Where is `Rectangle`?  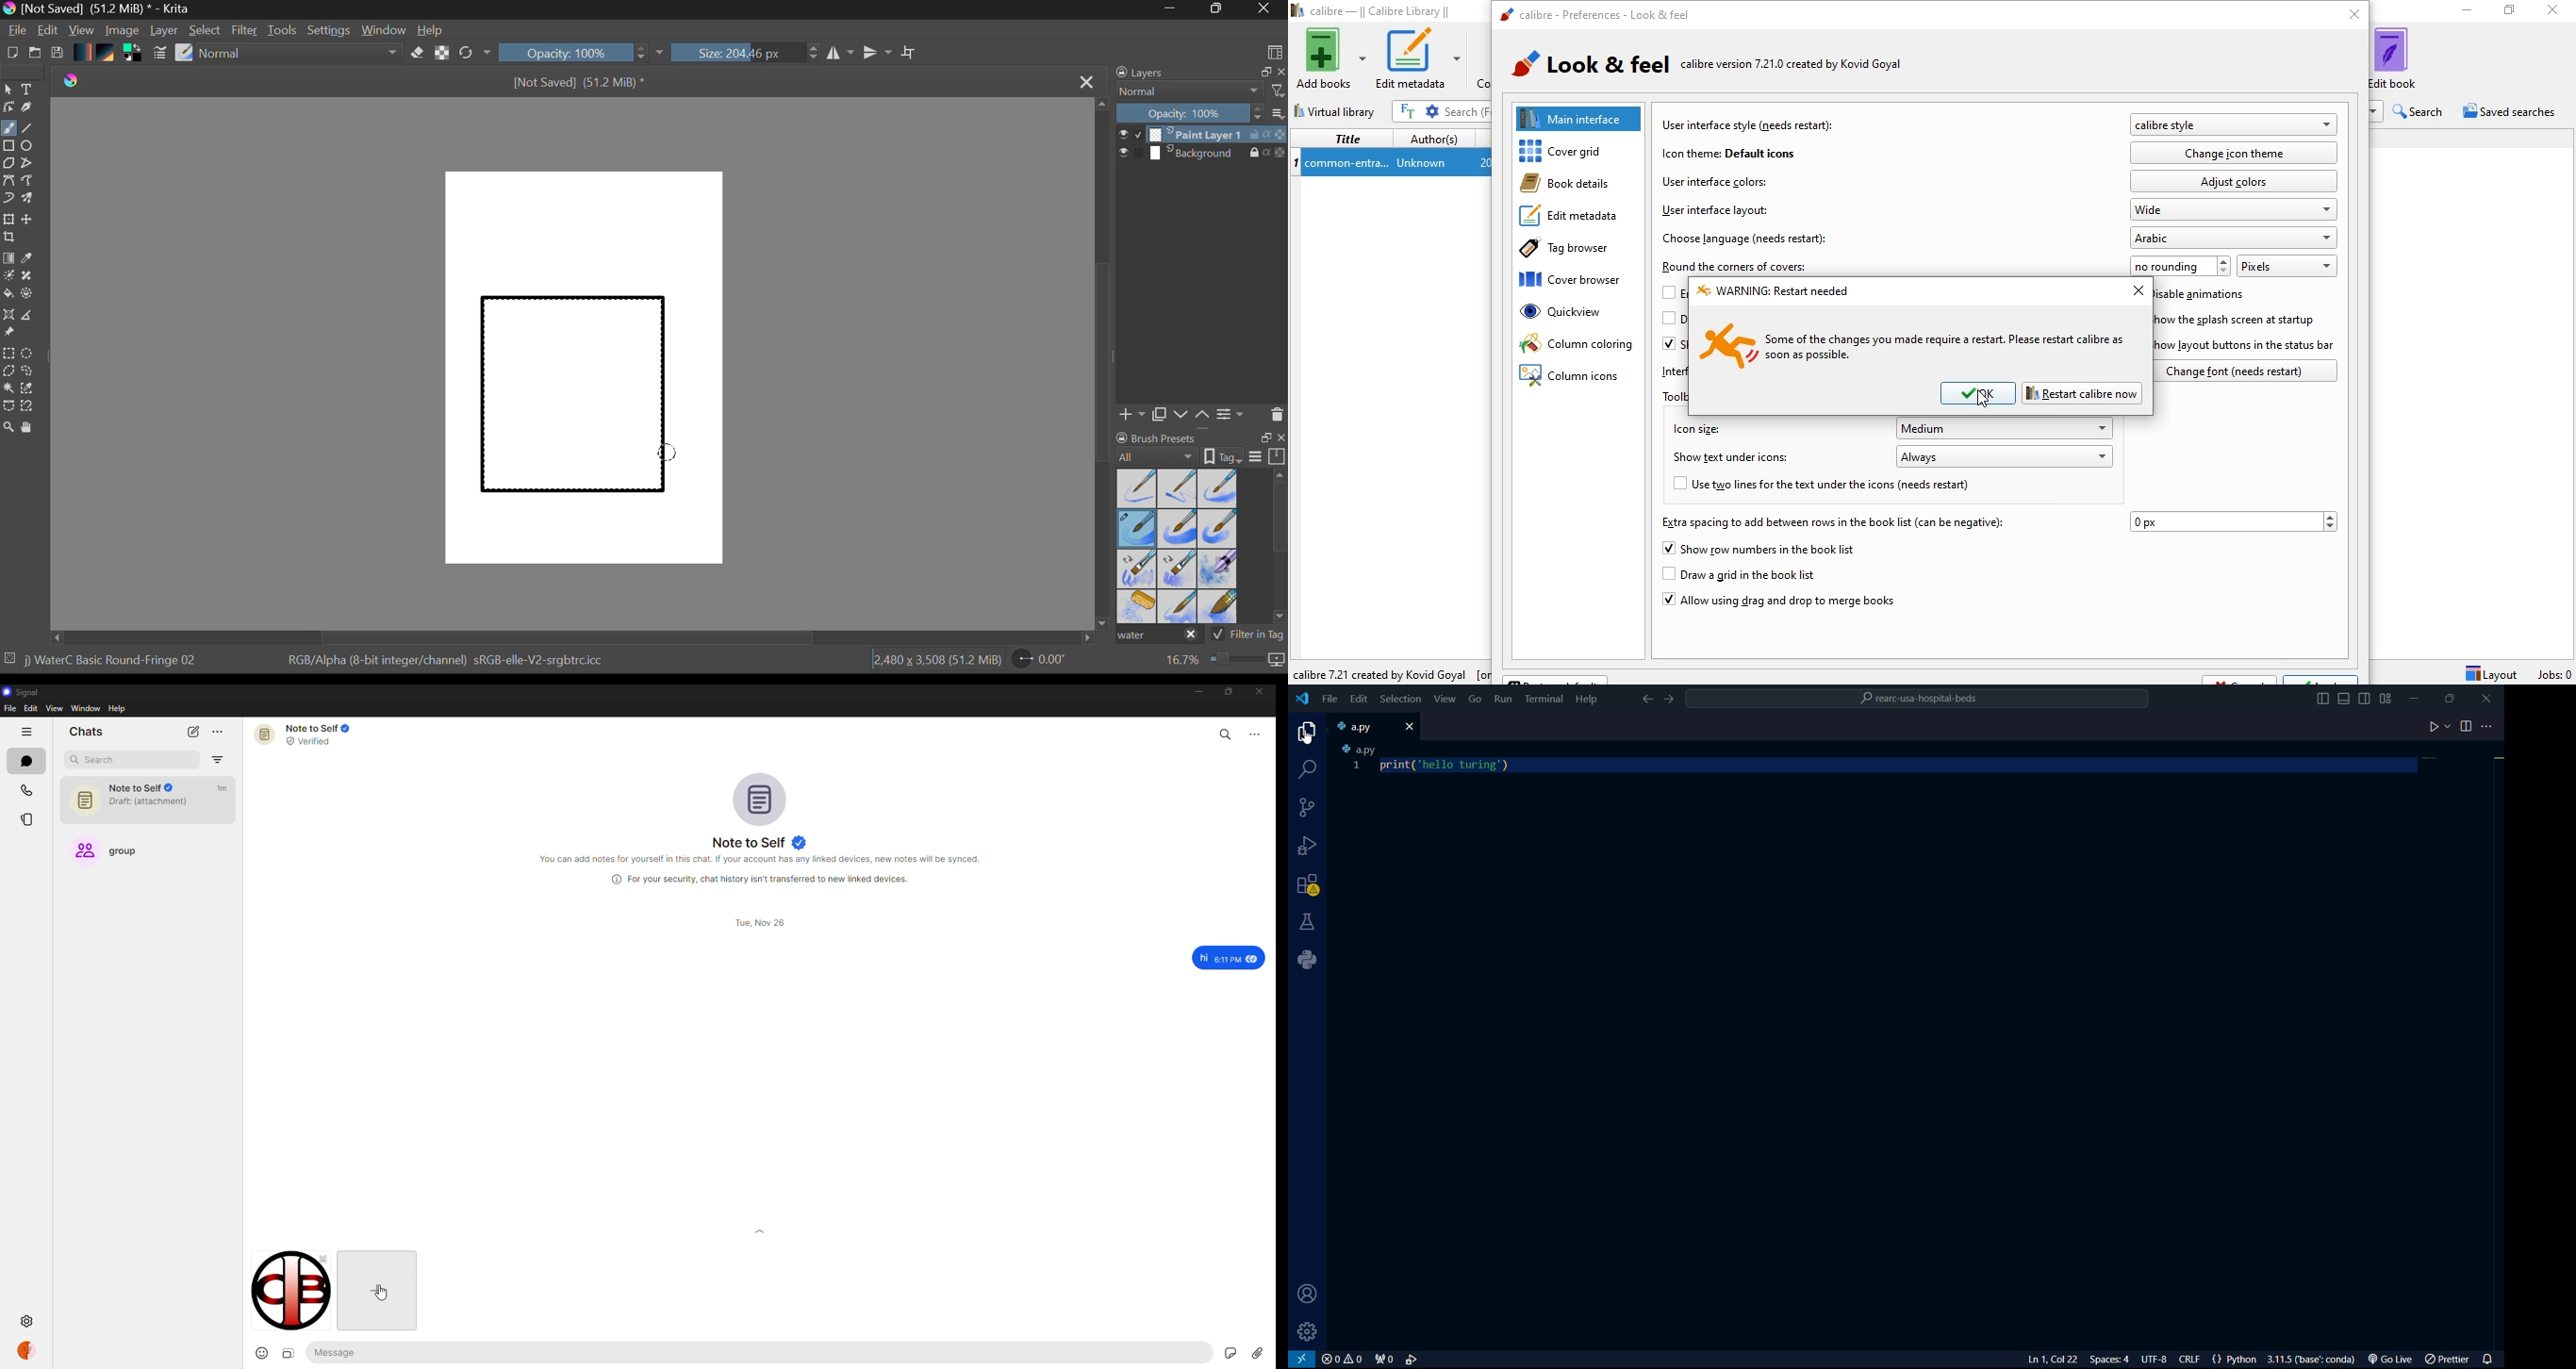 Rectangle is located at coordinates (9, 147).